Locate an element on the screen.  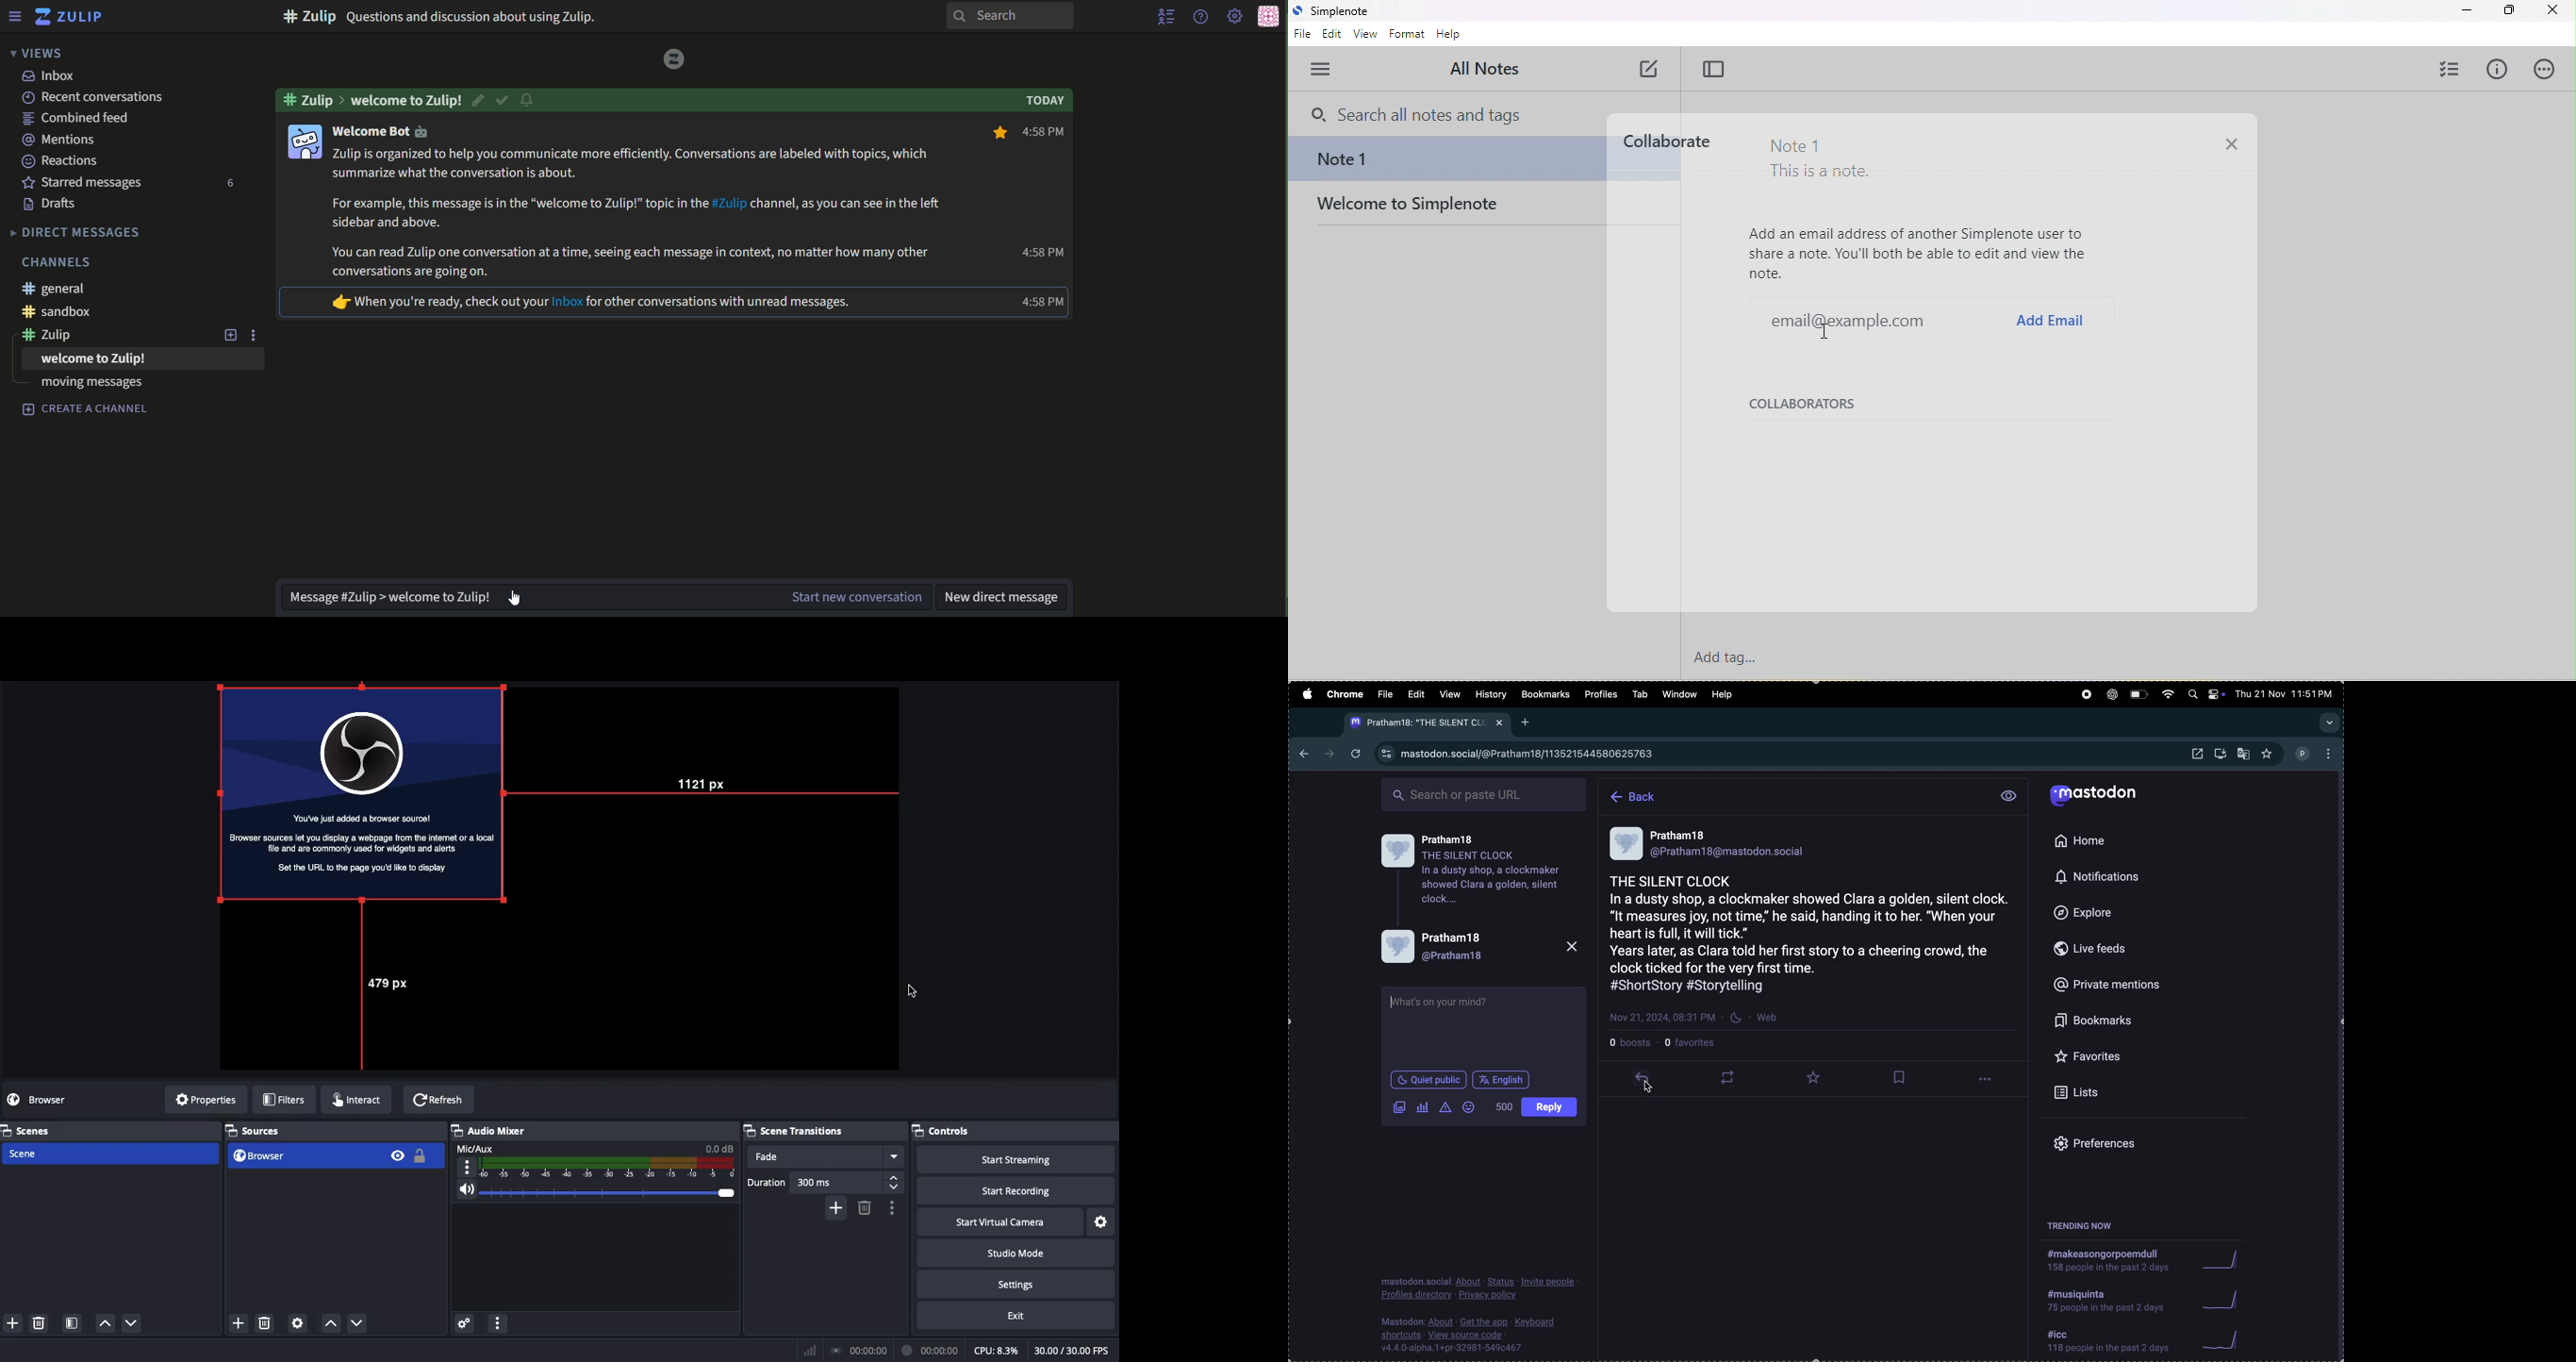
icon is located at coordinates (304, 141).